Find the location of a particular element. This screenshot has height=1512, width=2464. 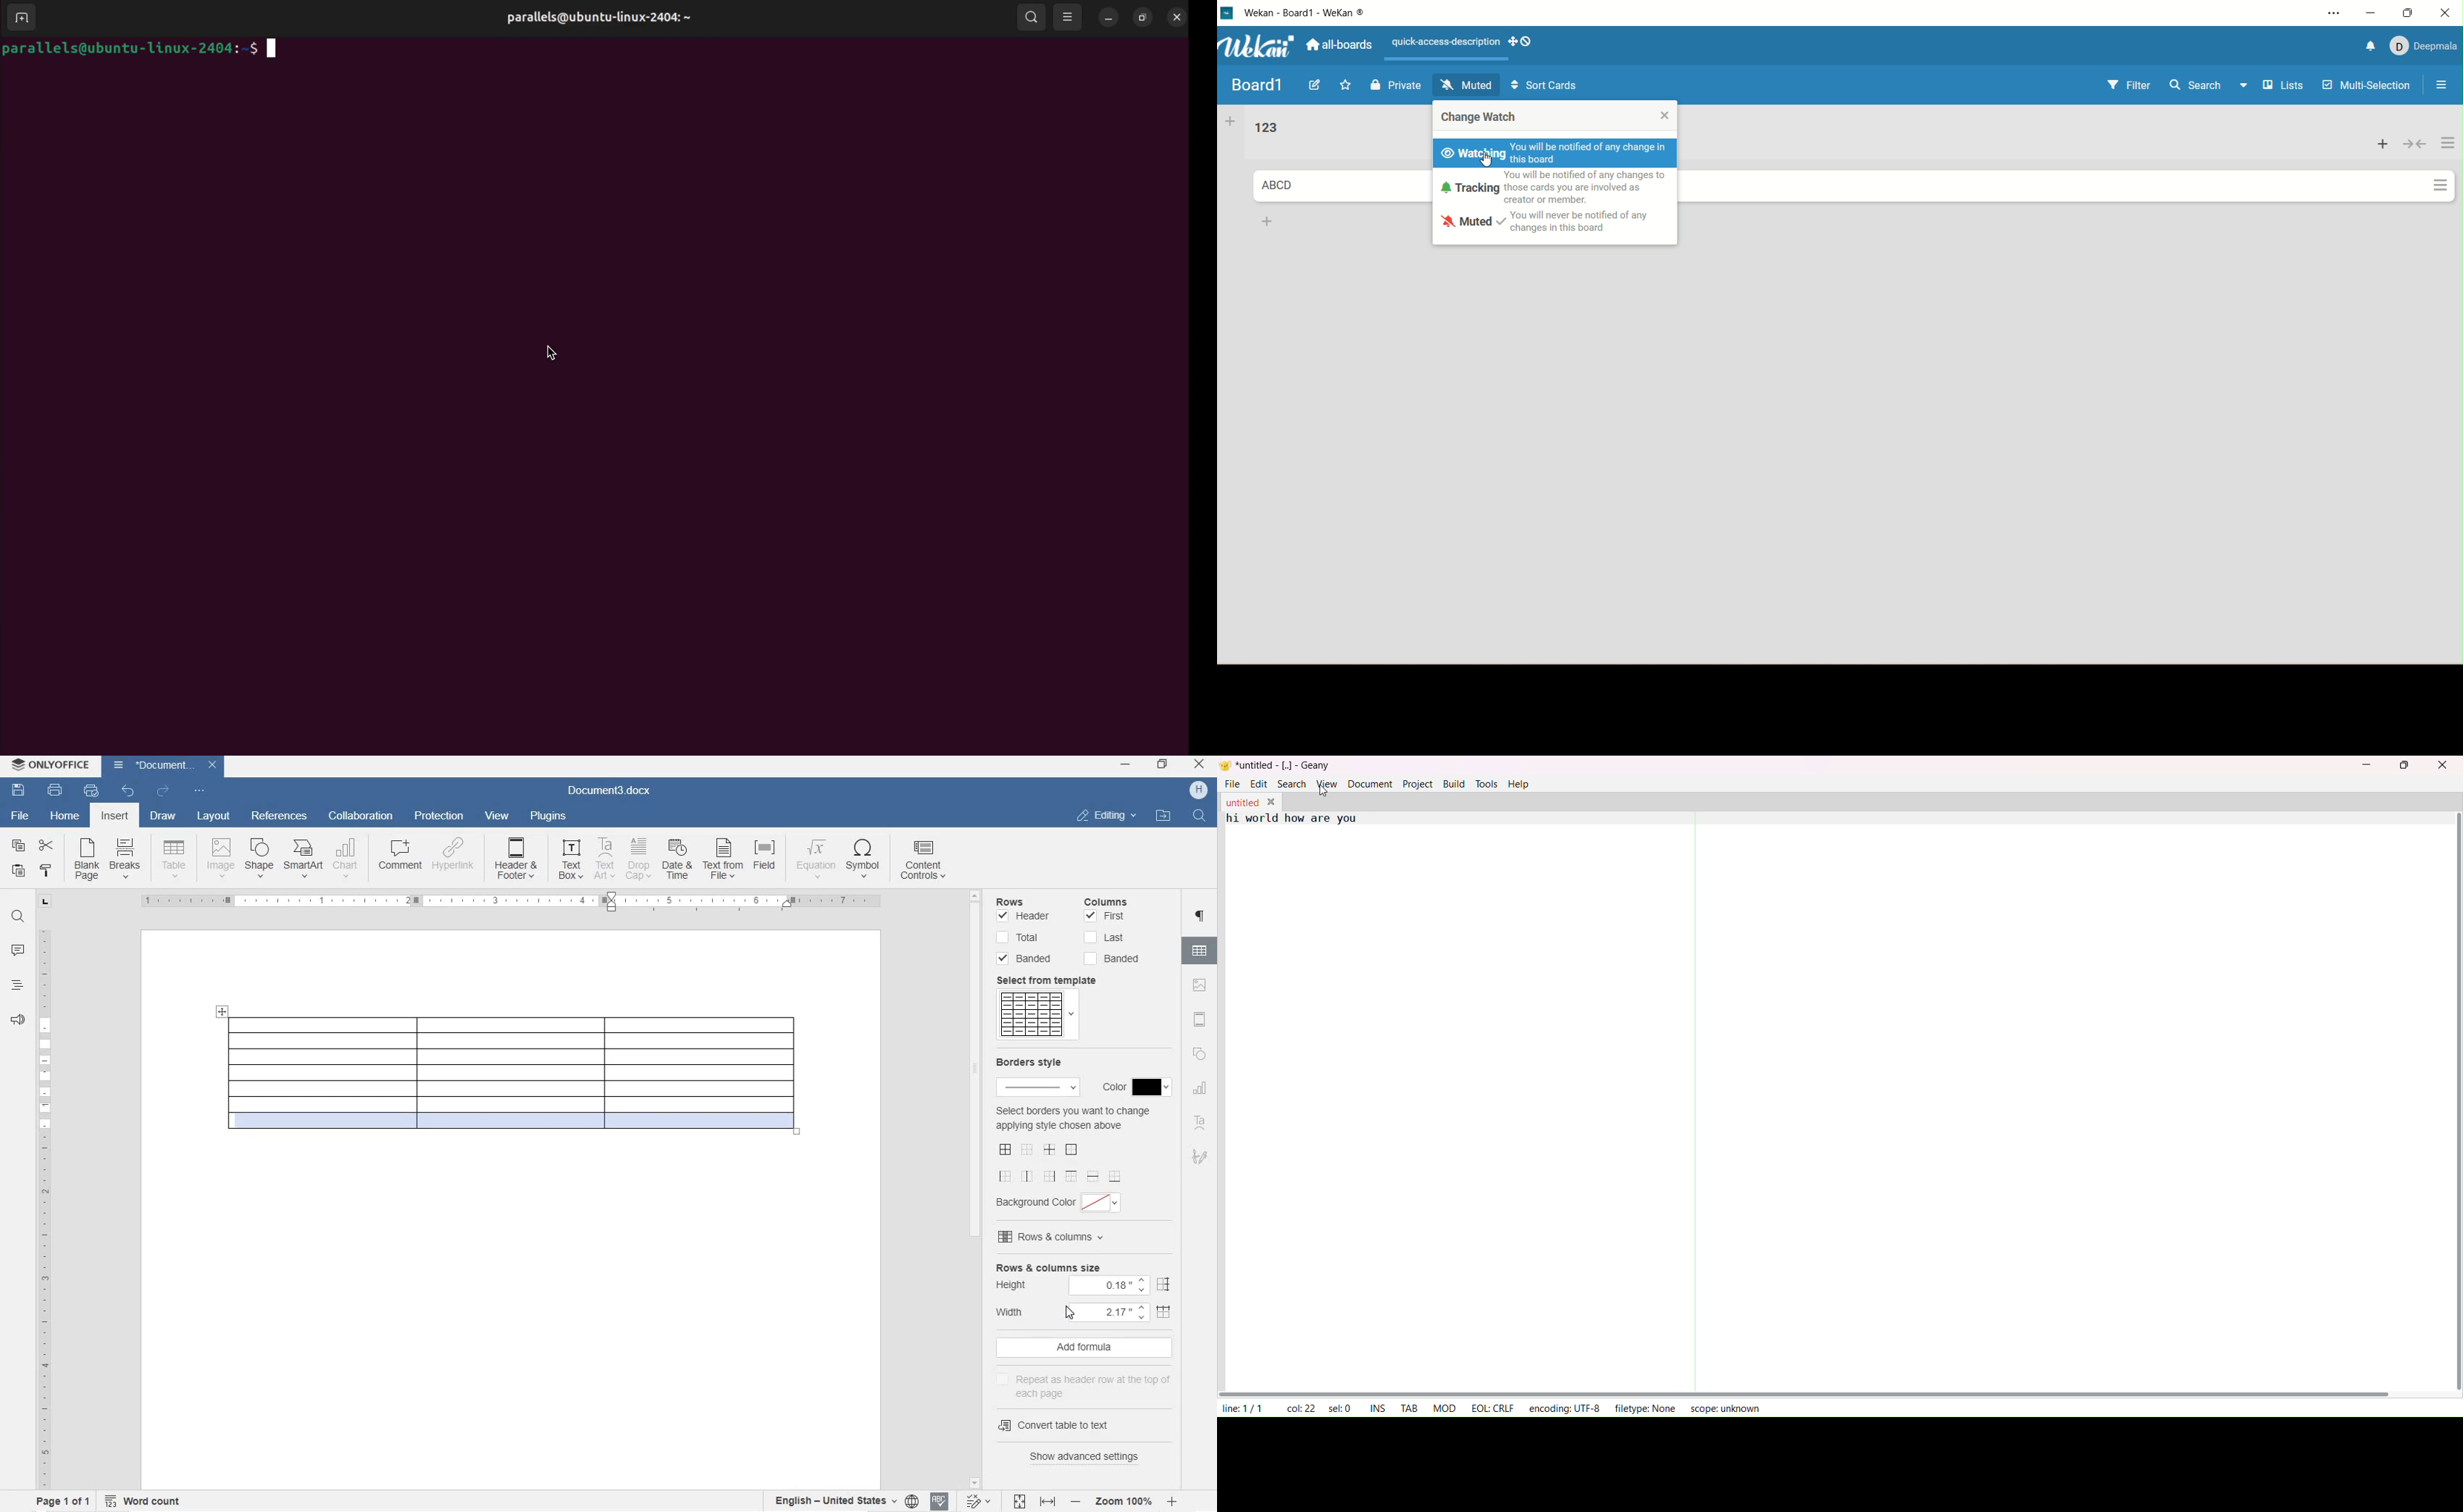

options is located at coordinates (2448, 164).